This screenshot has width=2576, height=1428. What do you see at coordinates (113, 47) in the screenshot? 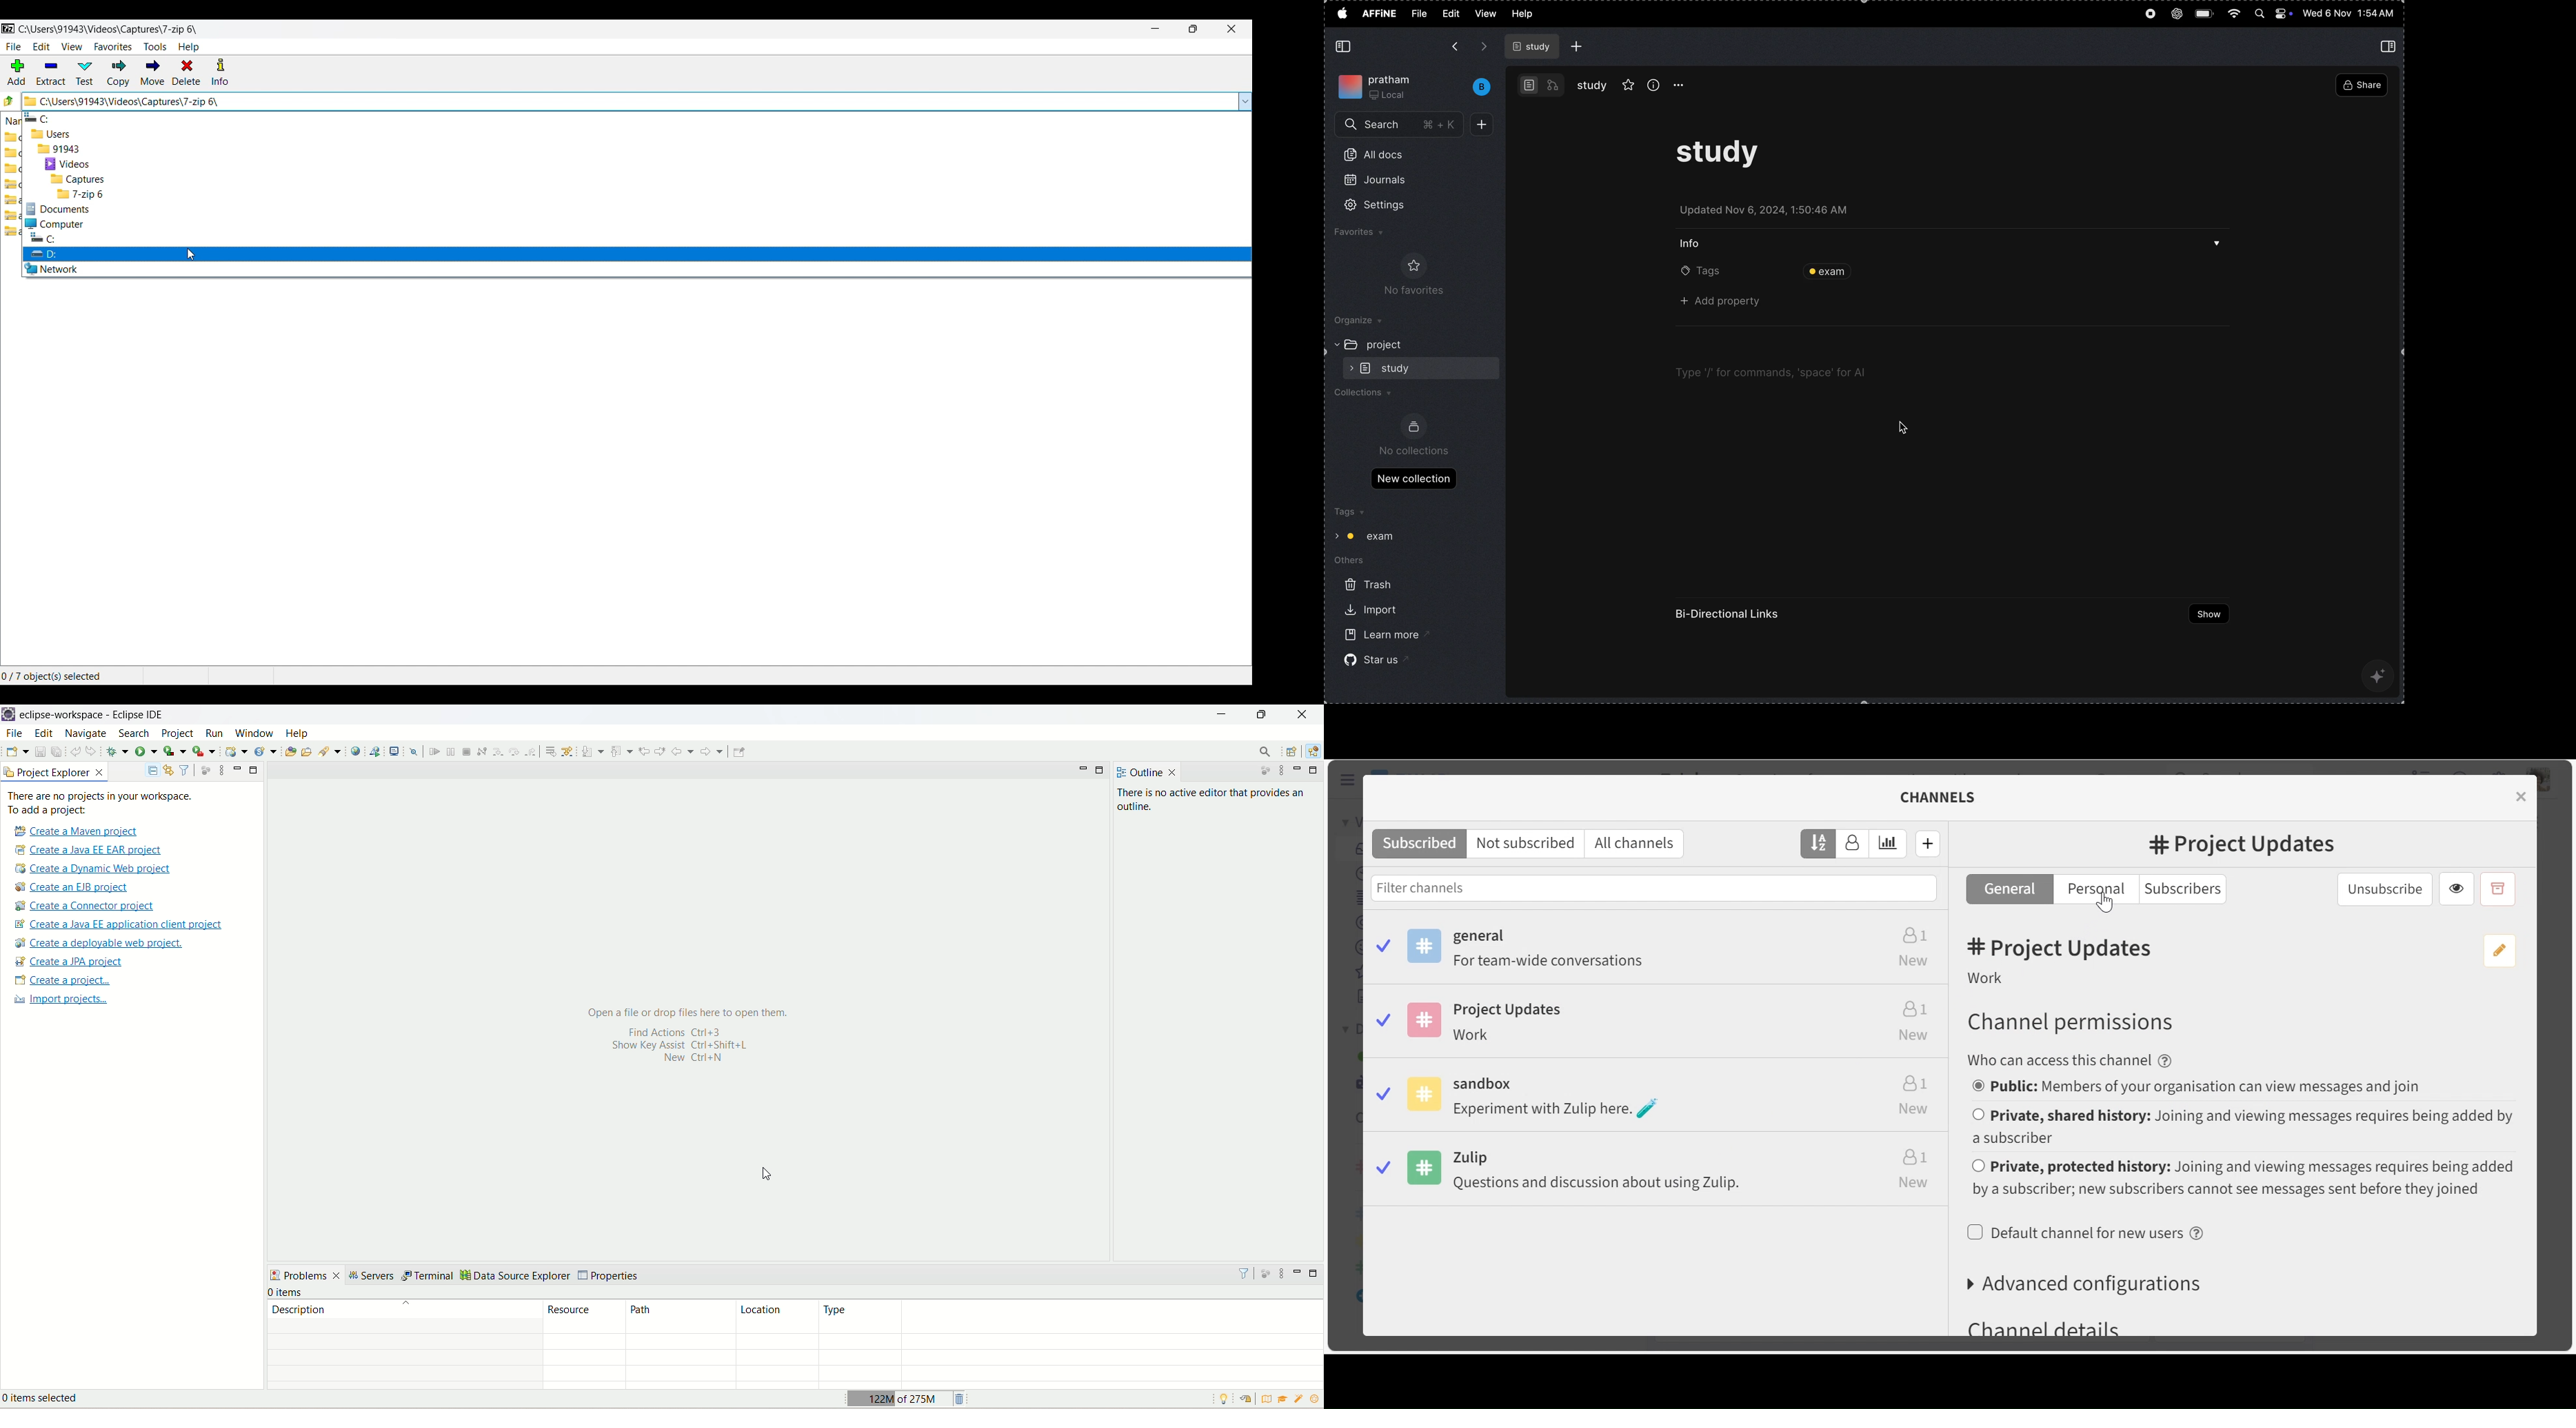
I see `Favorites menu` at bounding box center [113, 47].